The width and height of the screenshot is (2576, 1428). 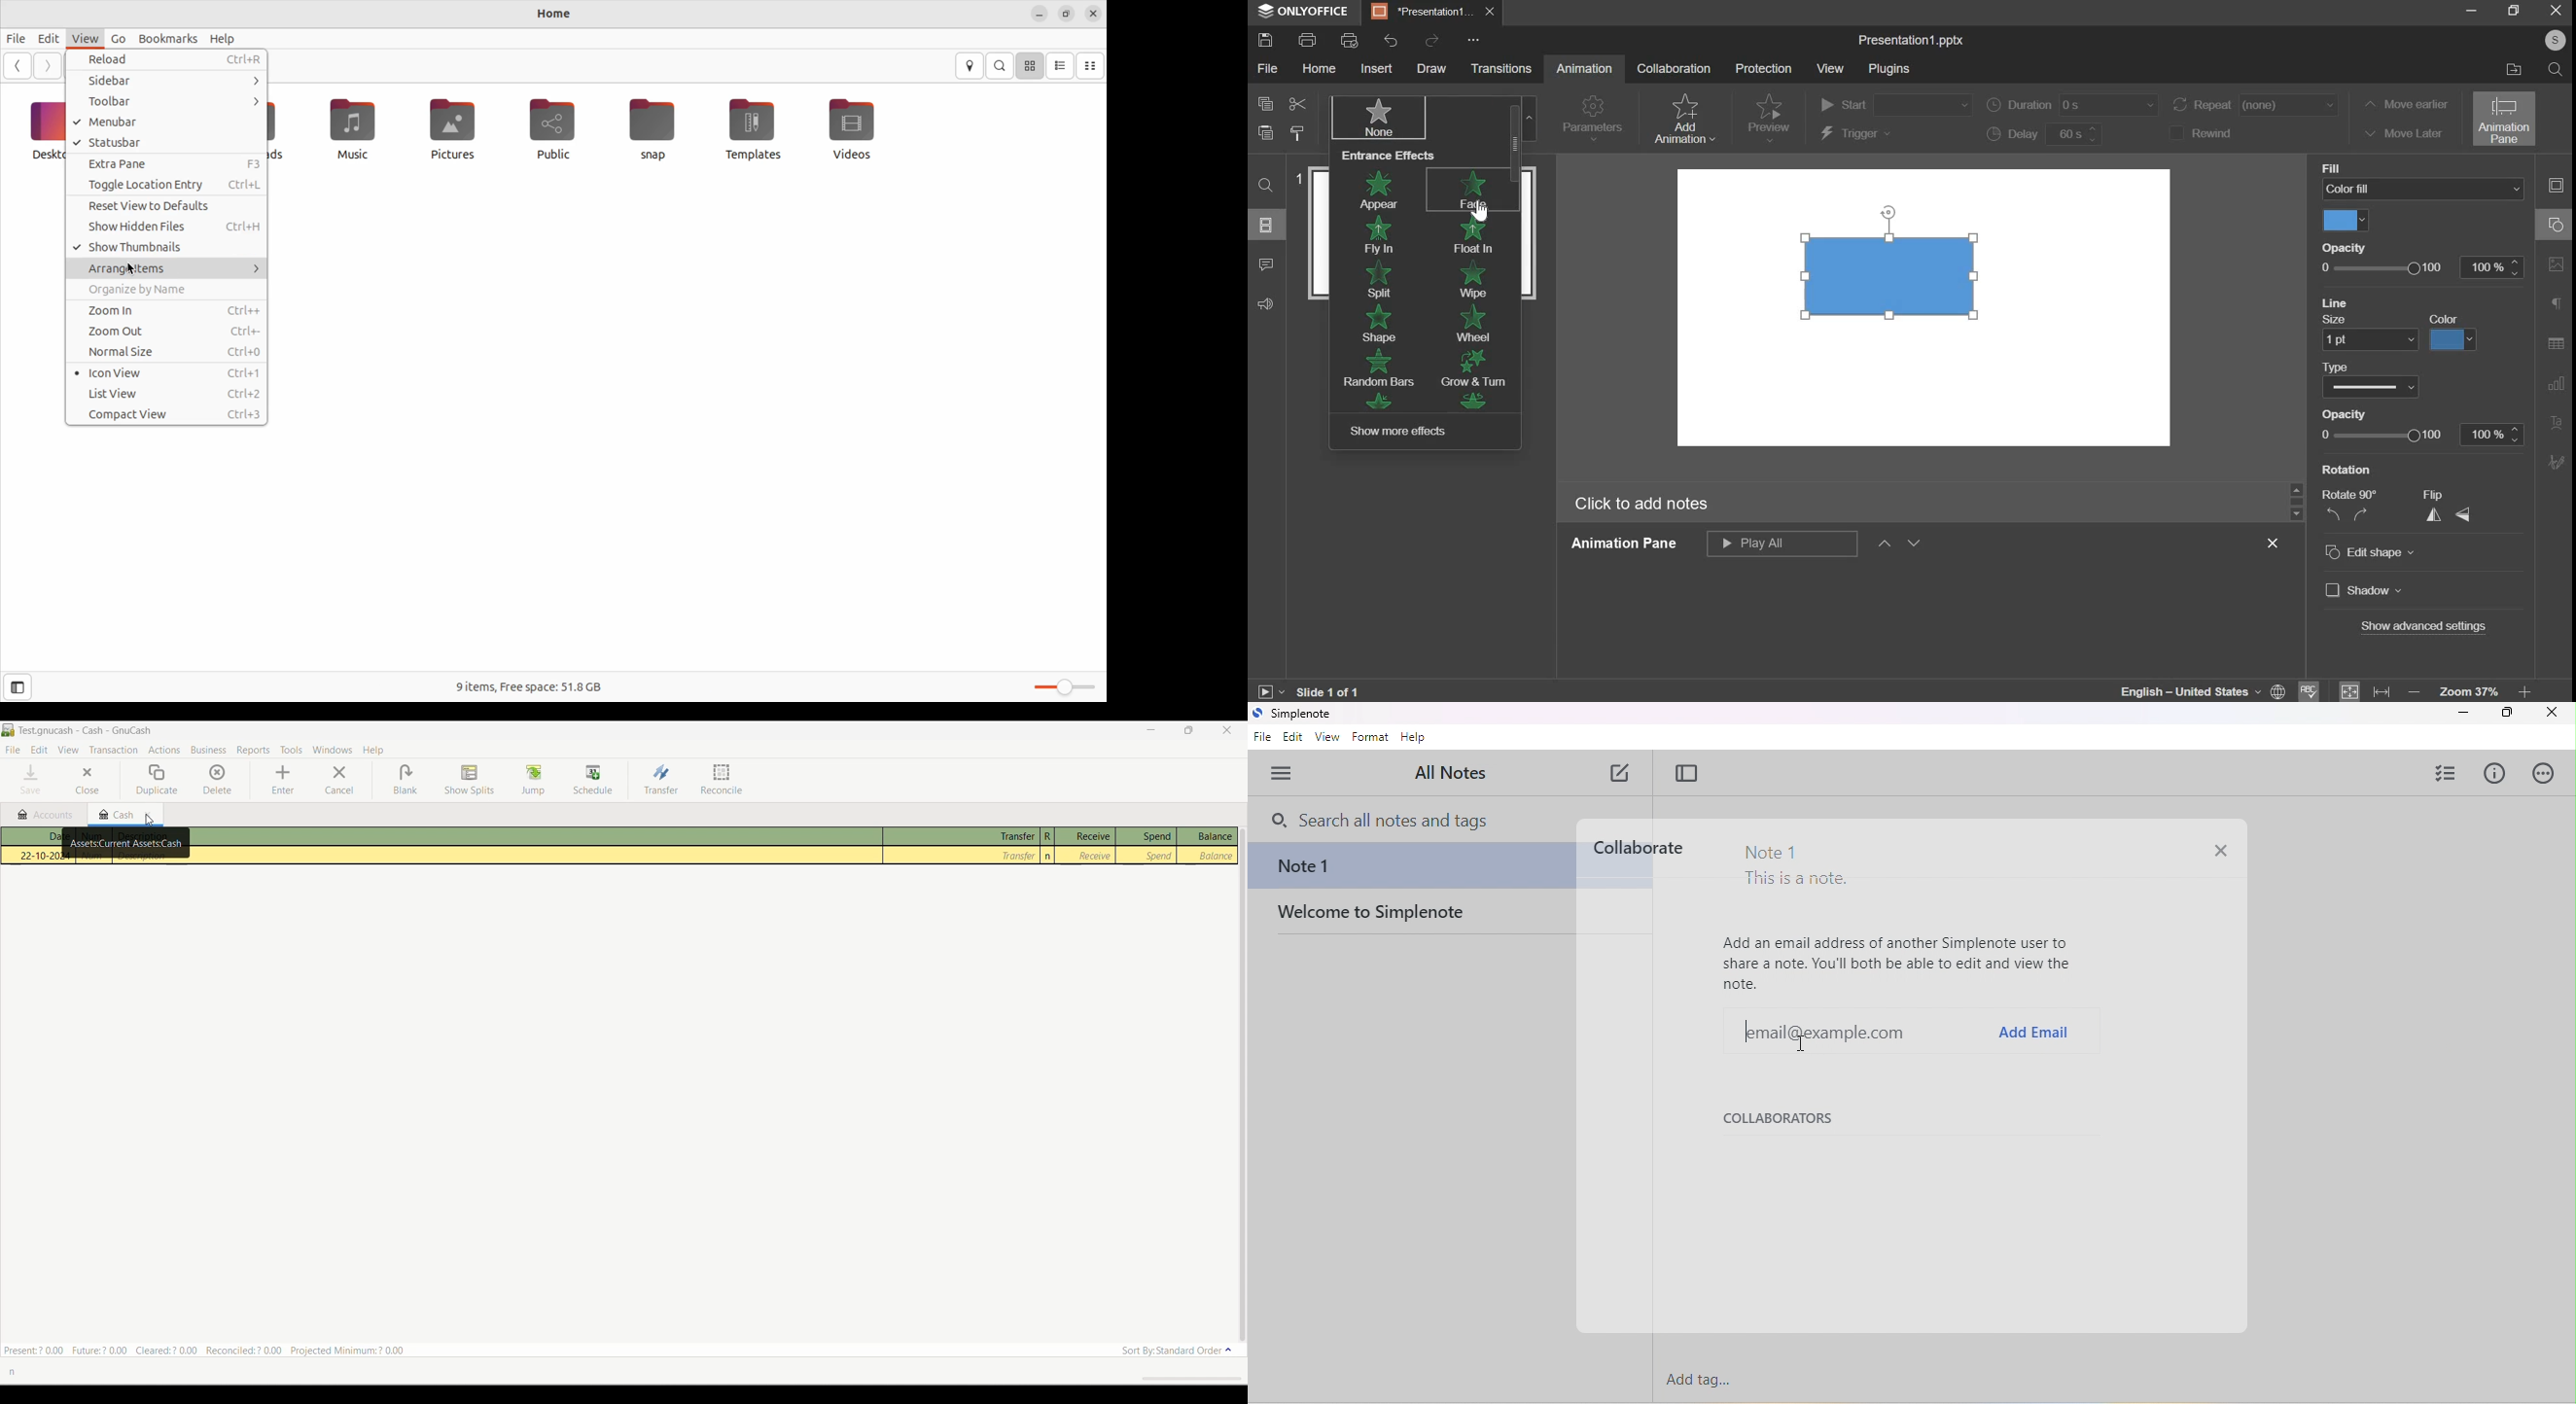 What do you see at coordinates (2353, 411) in the screenshot?
I see `Opacity` at bounding box center [2353, 411].